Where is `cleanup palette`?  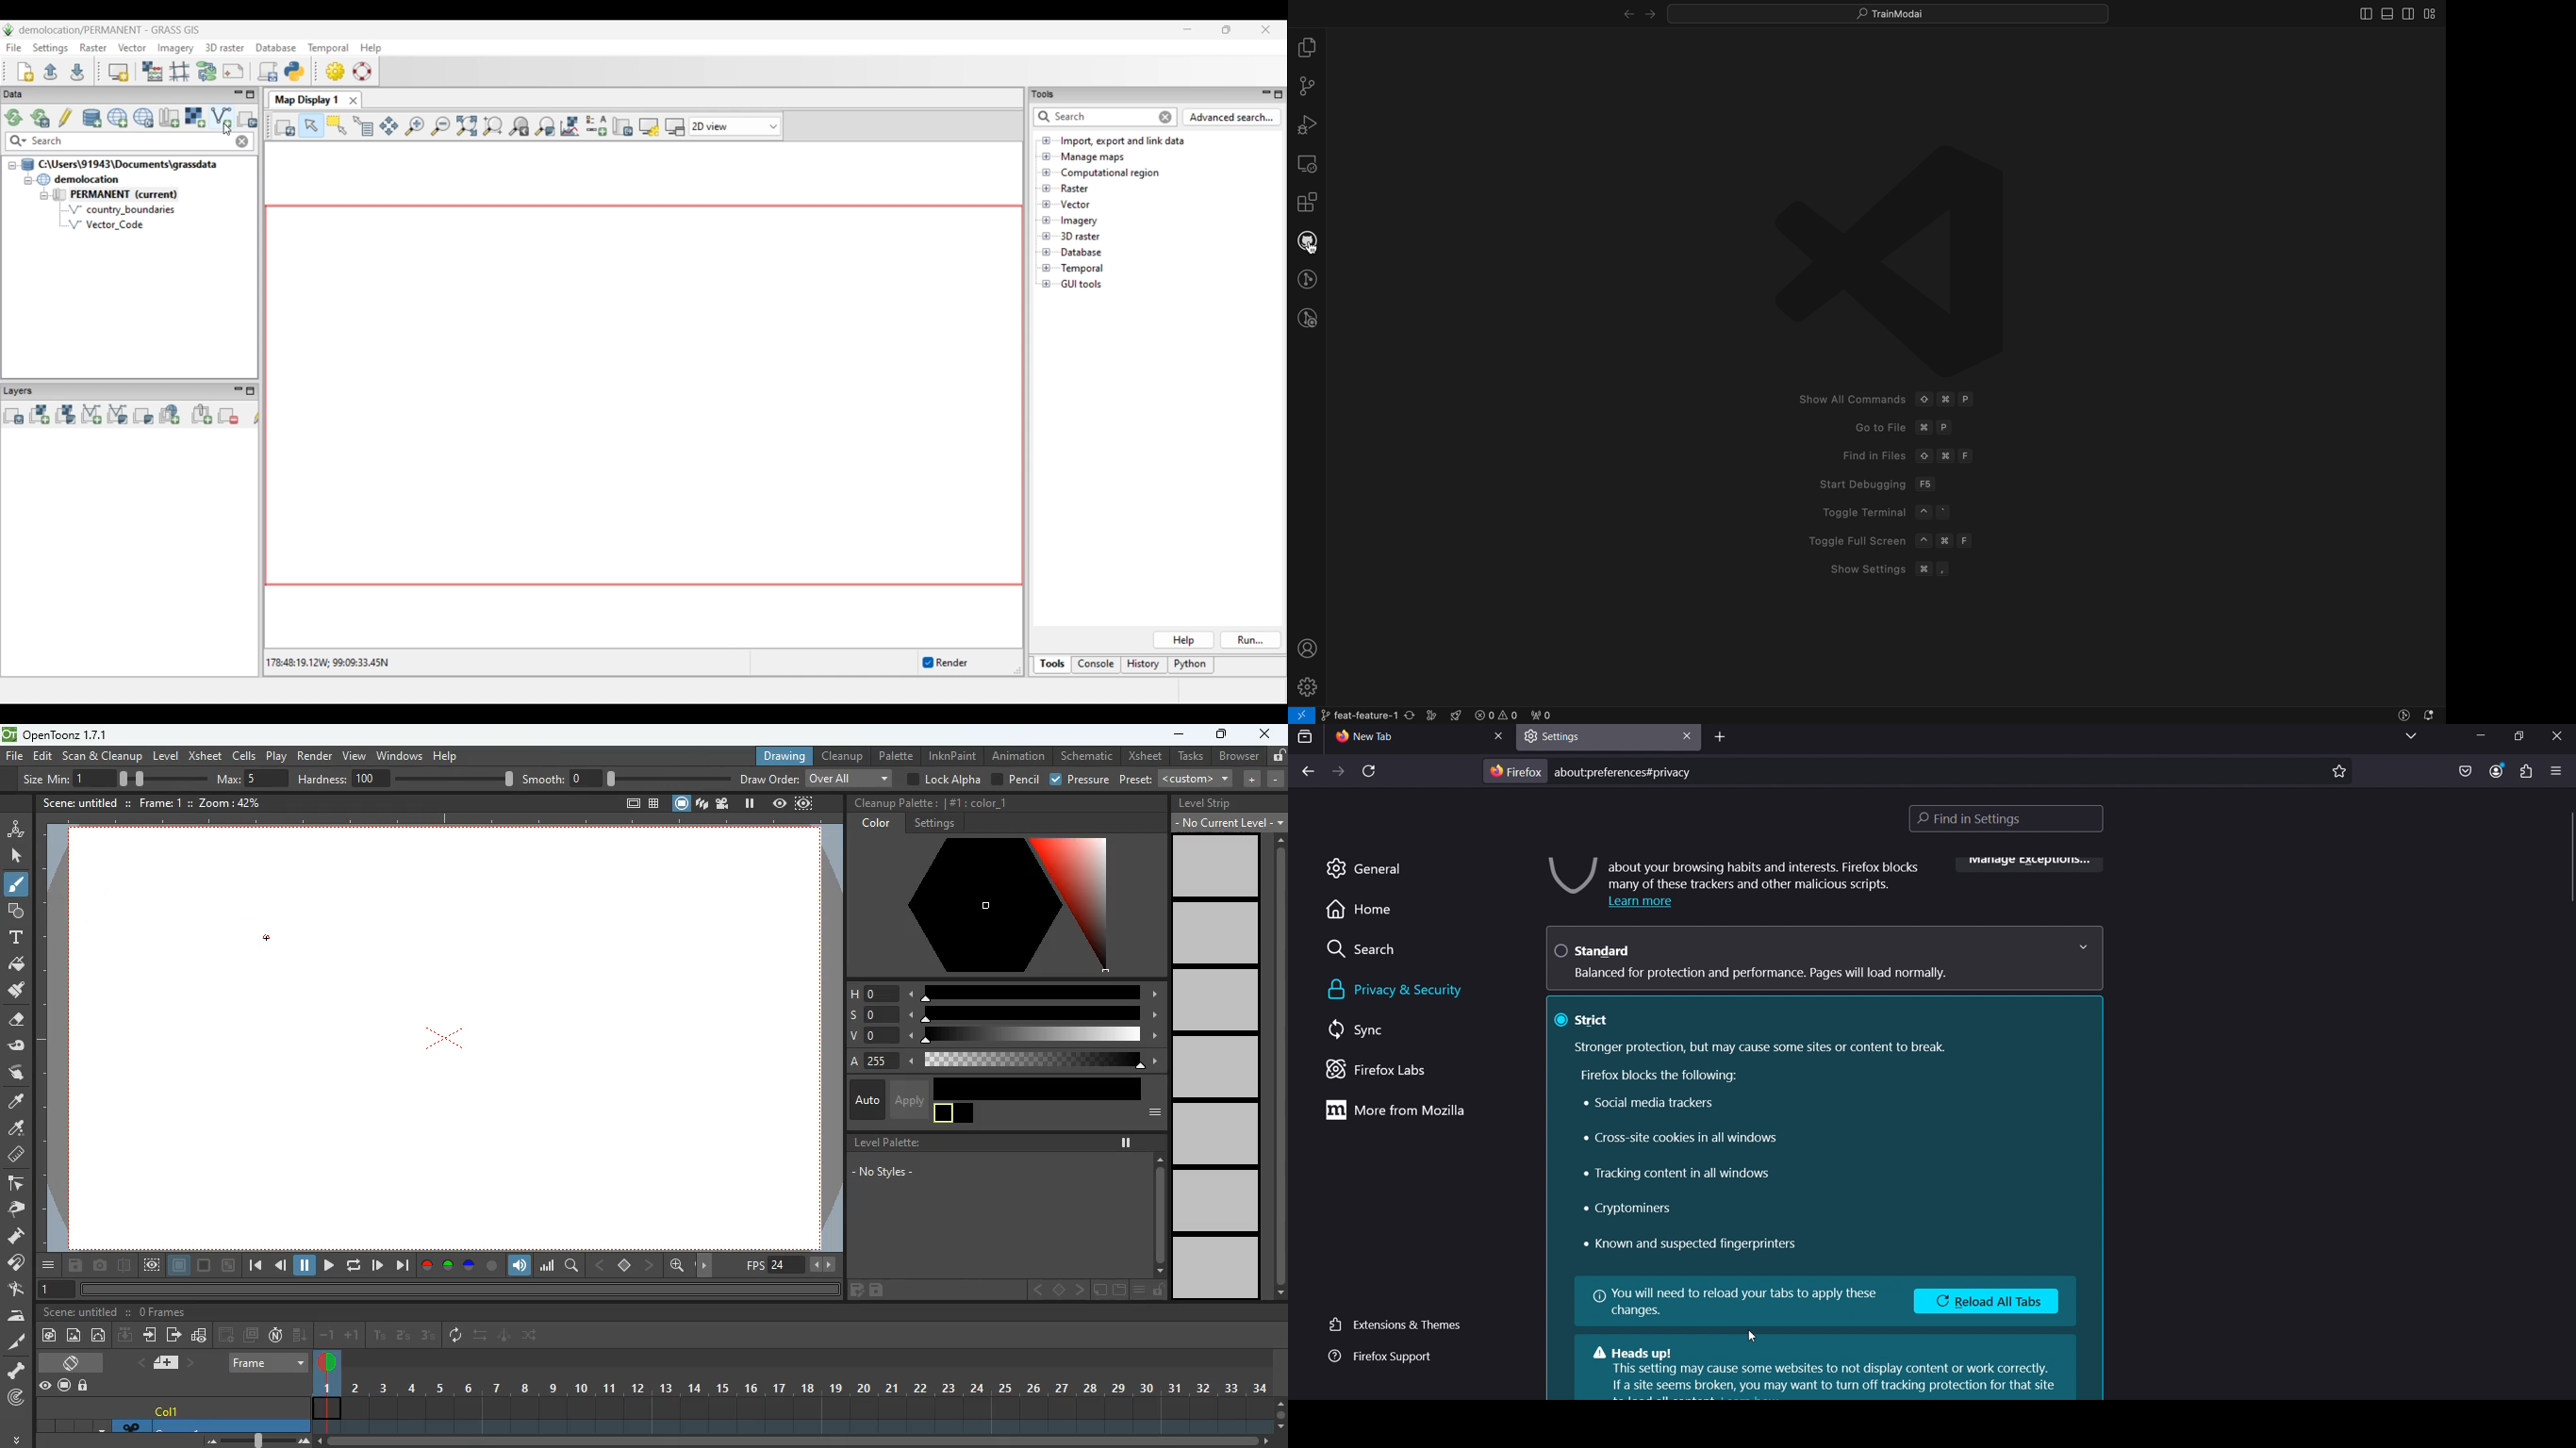
cleanup palette is located at coordinates (893, 803).